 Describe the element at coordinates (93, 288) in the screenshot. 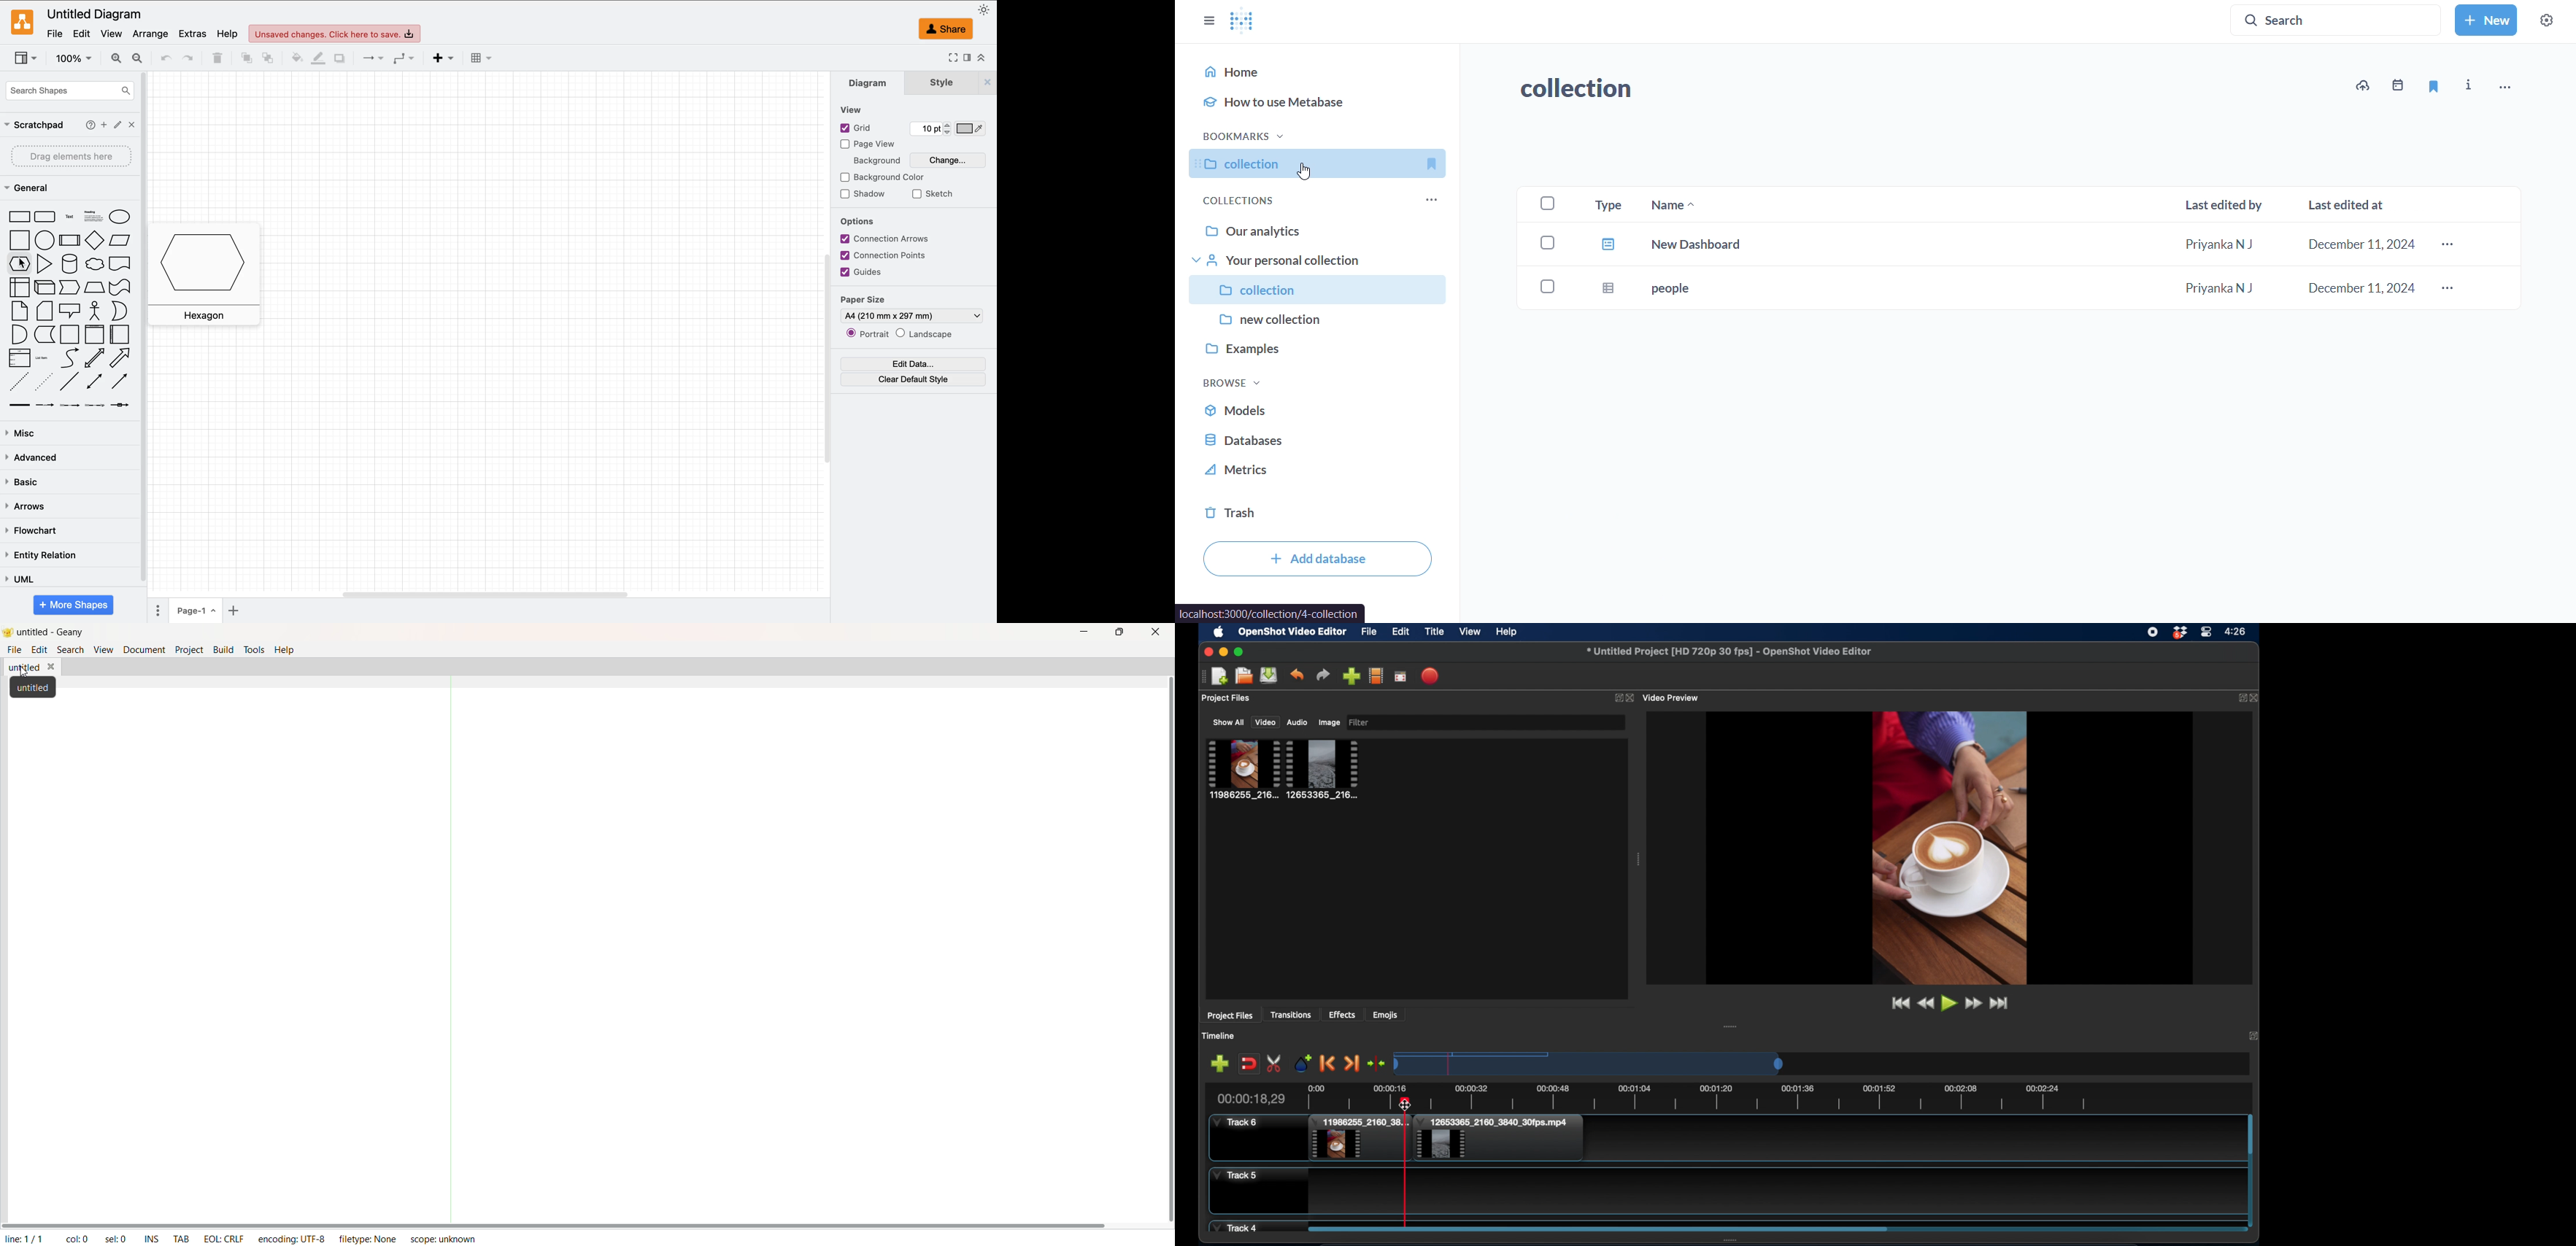

I see `trapezoid` at that location.